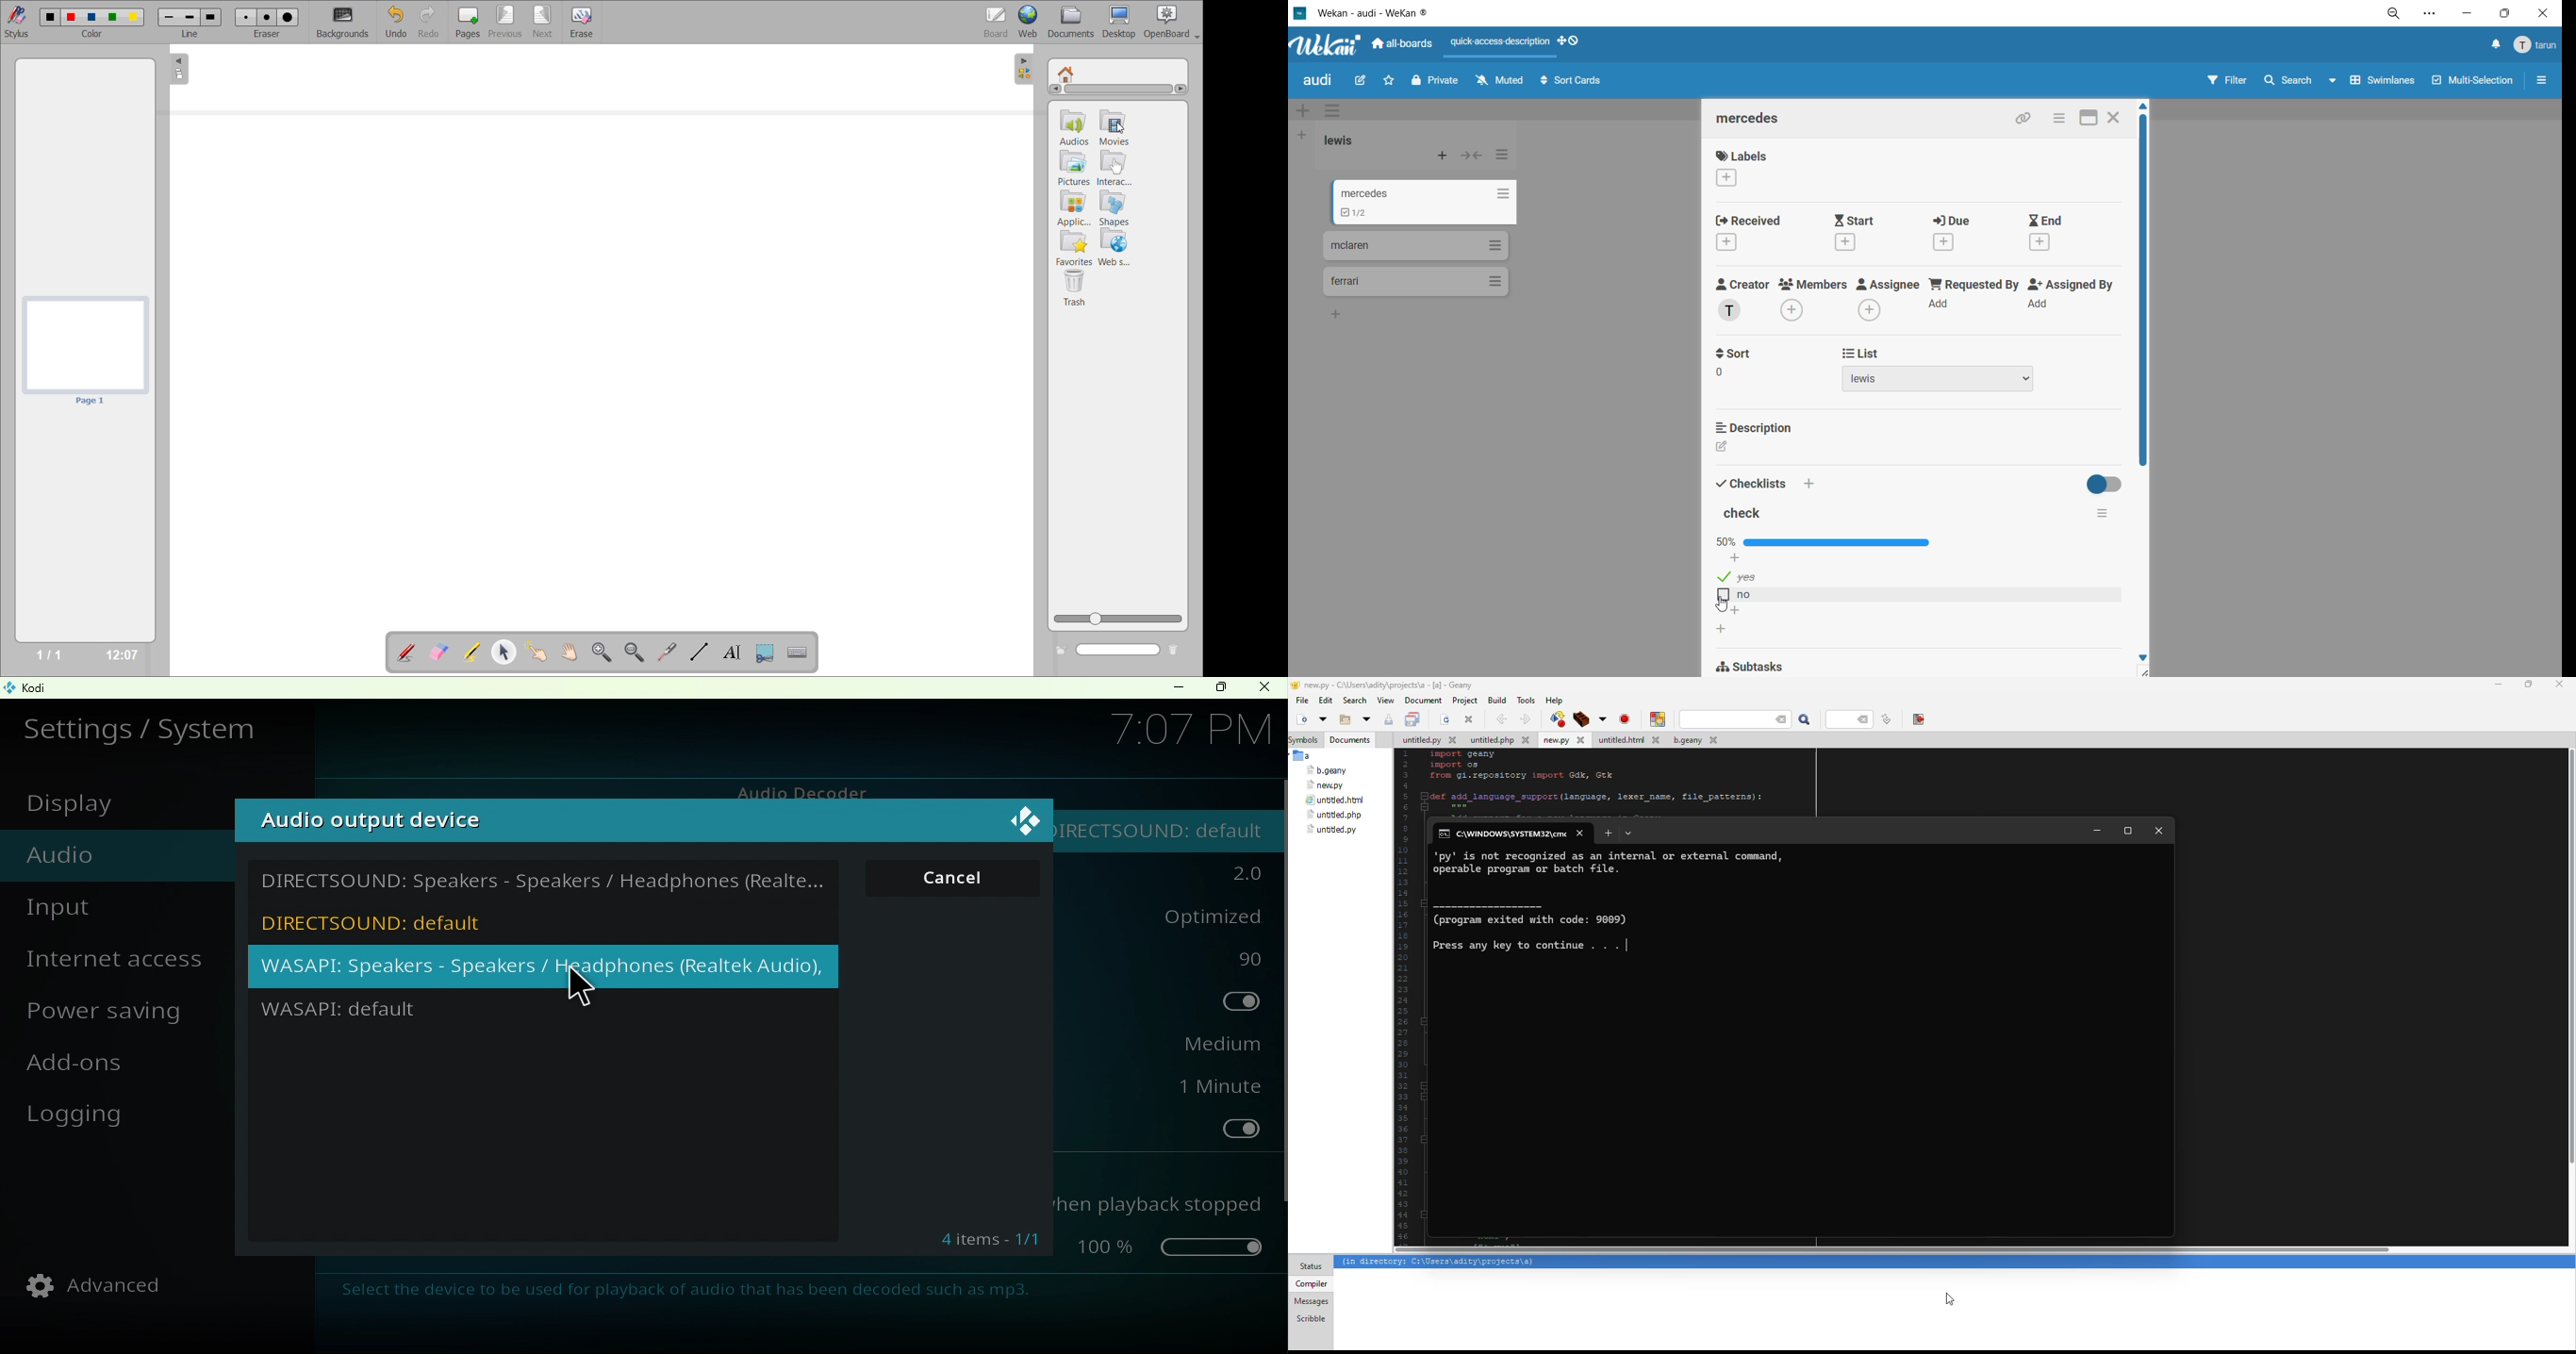 This screenshot has height=1372, width=2576. I want to click on close, so click(2159, 831).